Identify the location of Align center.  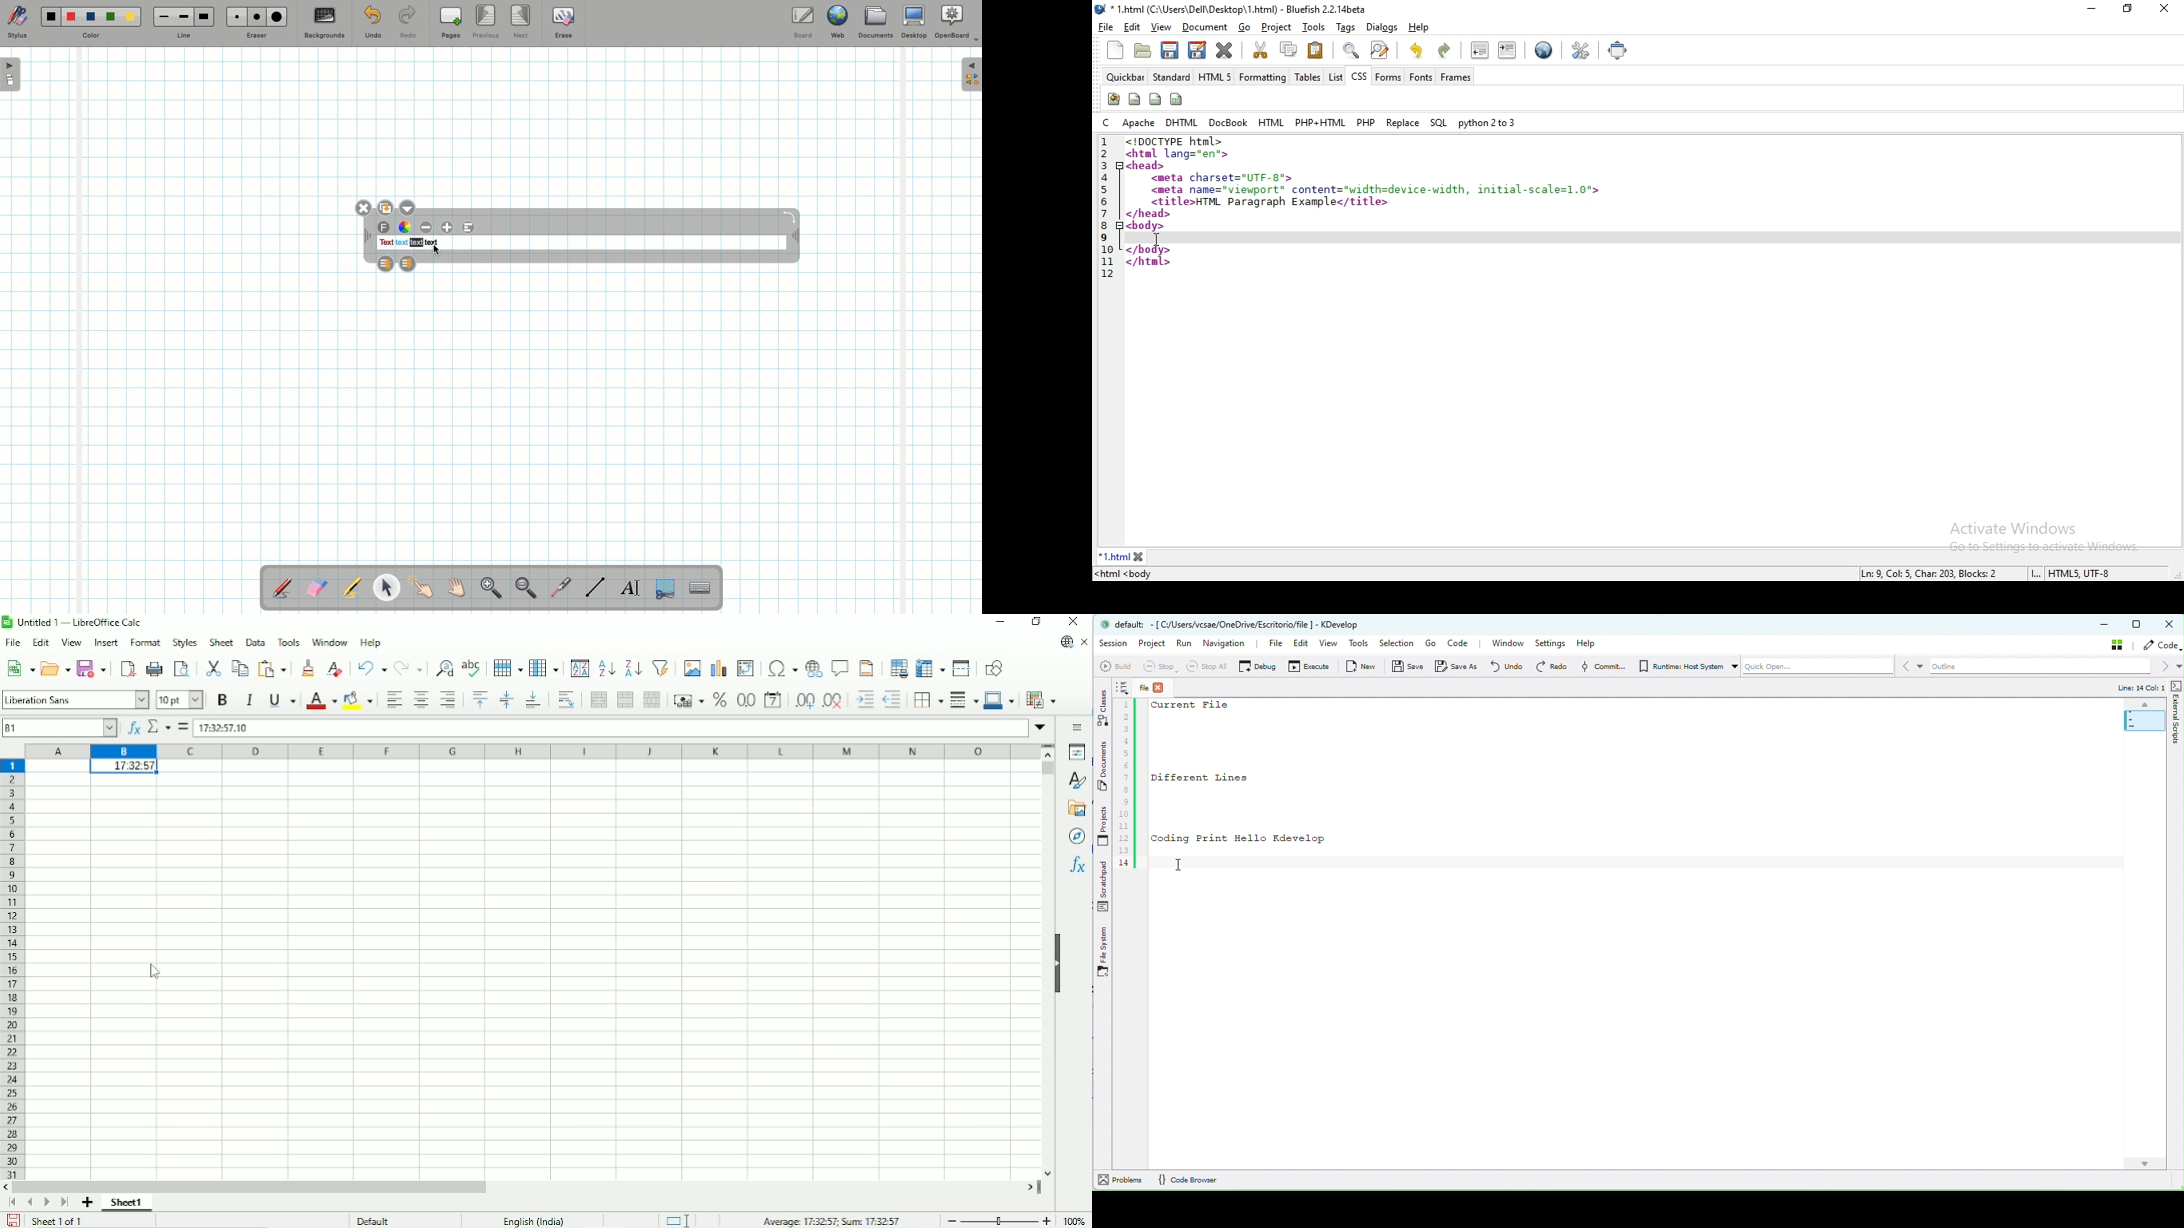
(420, 699).